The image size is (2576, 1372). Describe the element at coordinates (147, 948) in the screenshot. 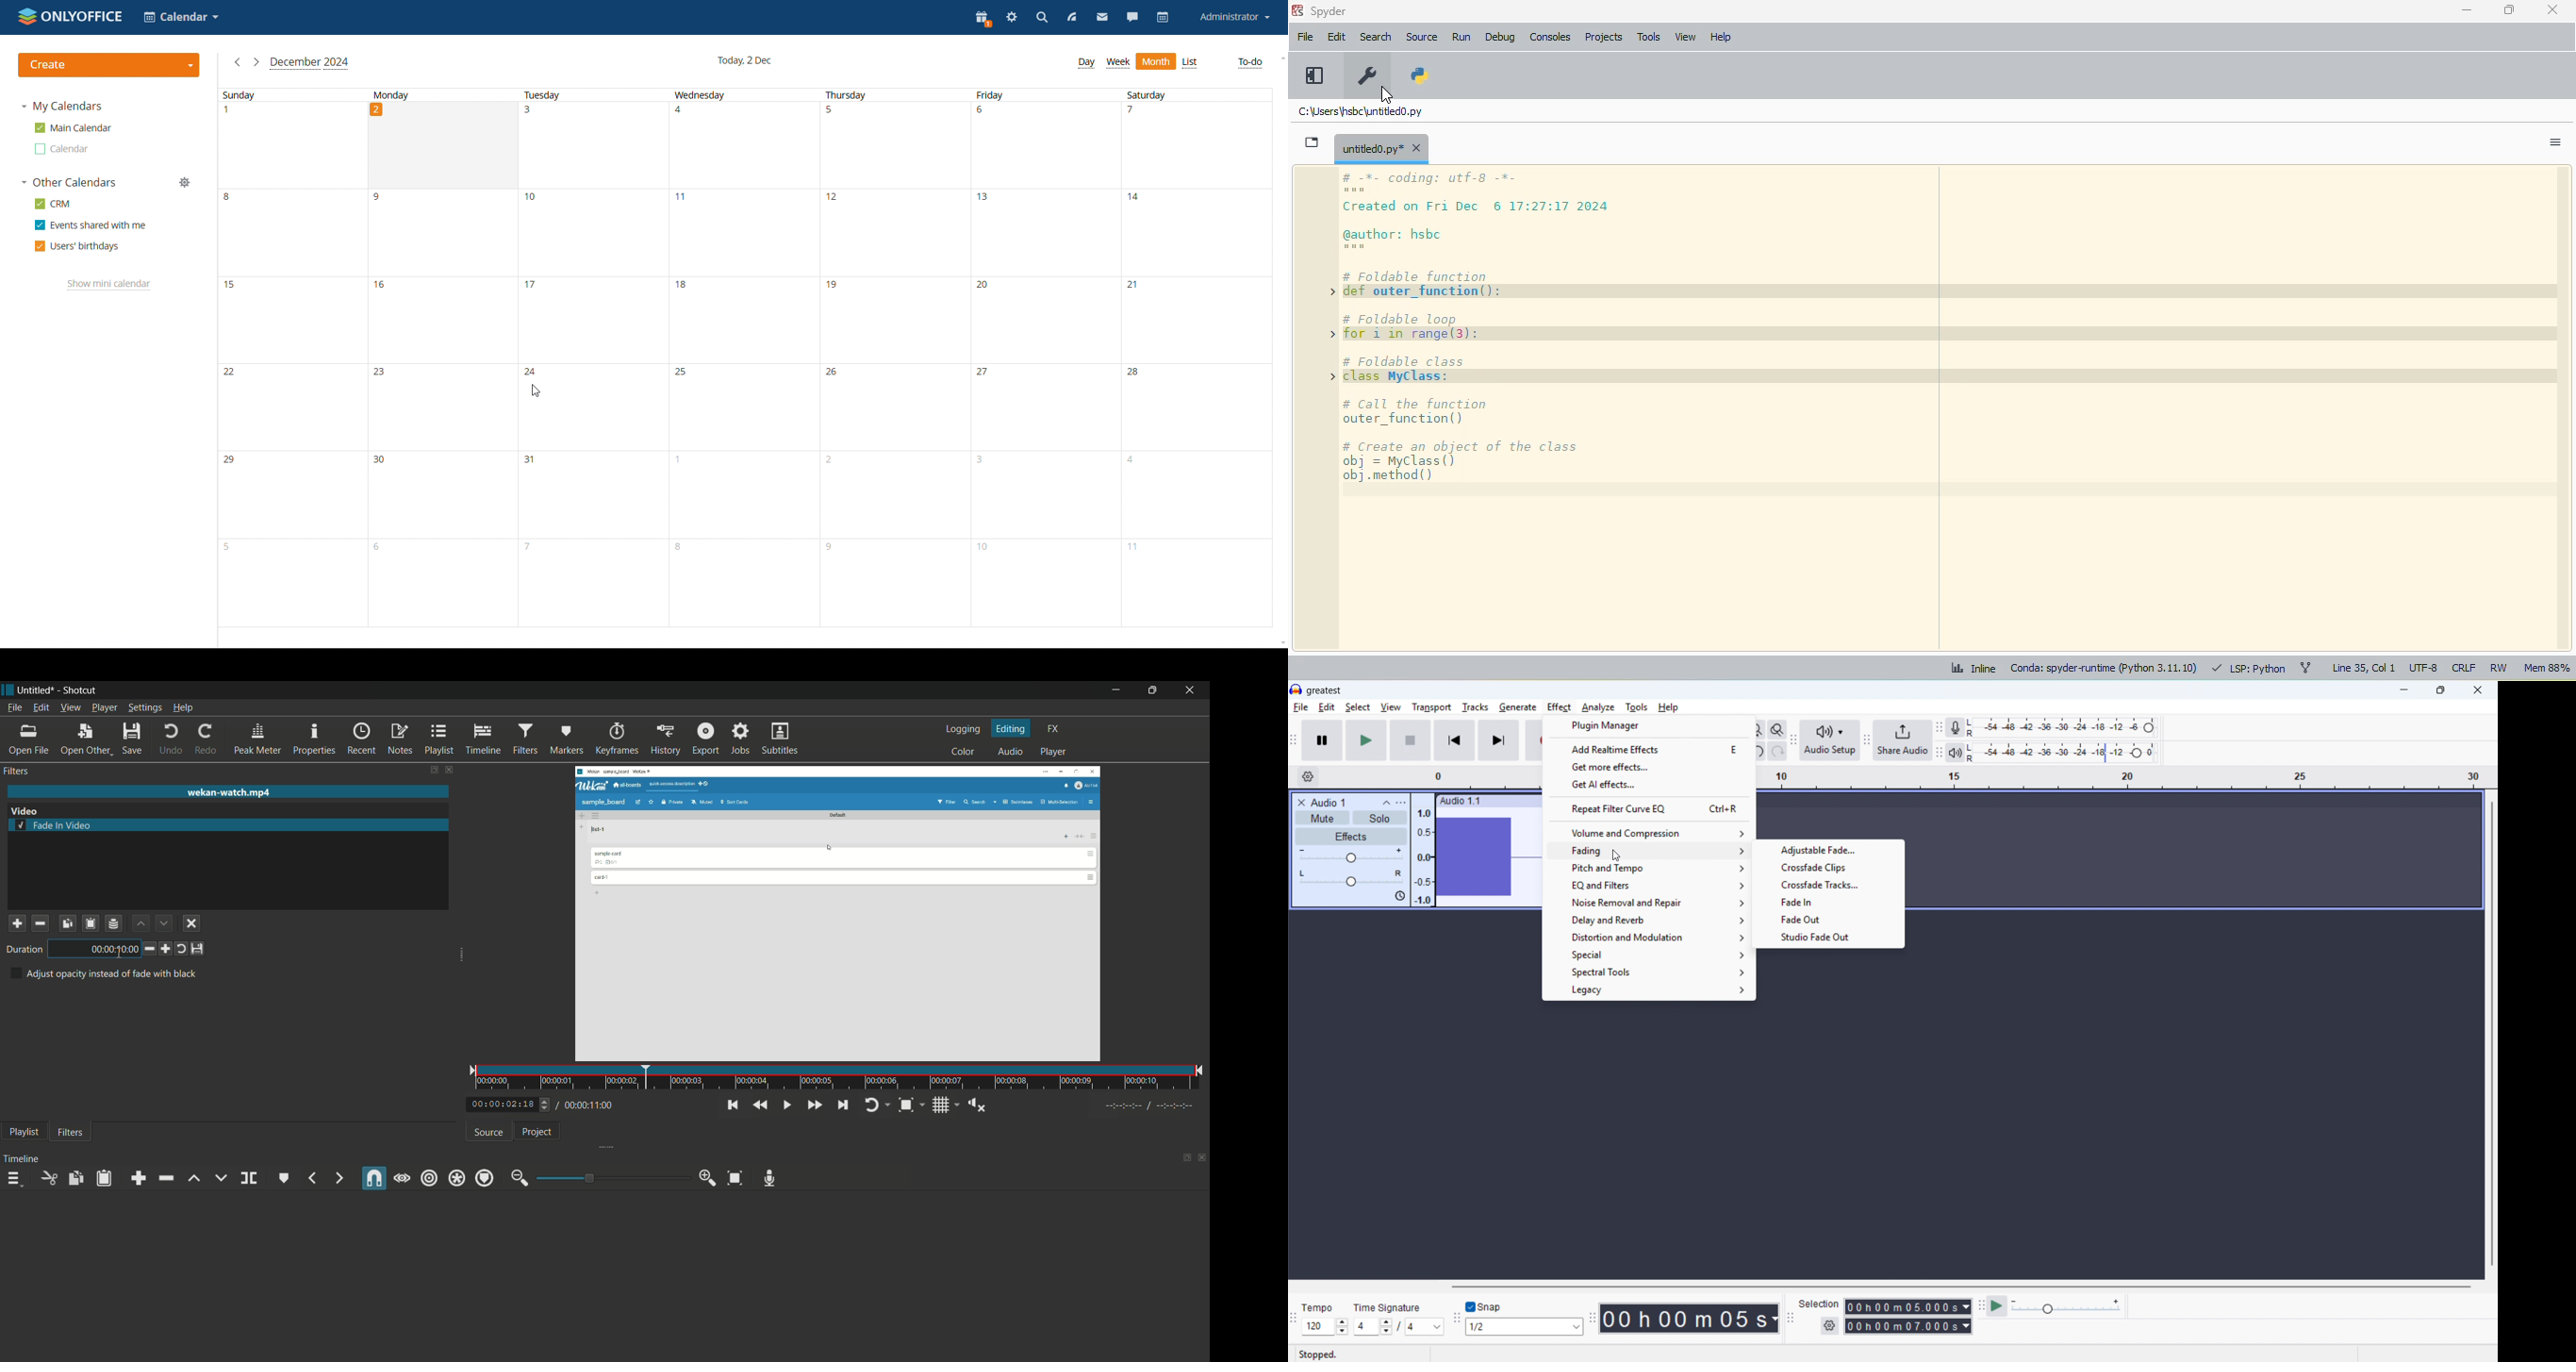

I see `decrement` at that location.